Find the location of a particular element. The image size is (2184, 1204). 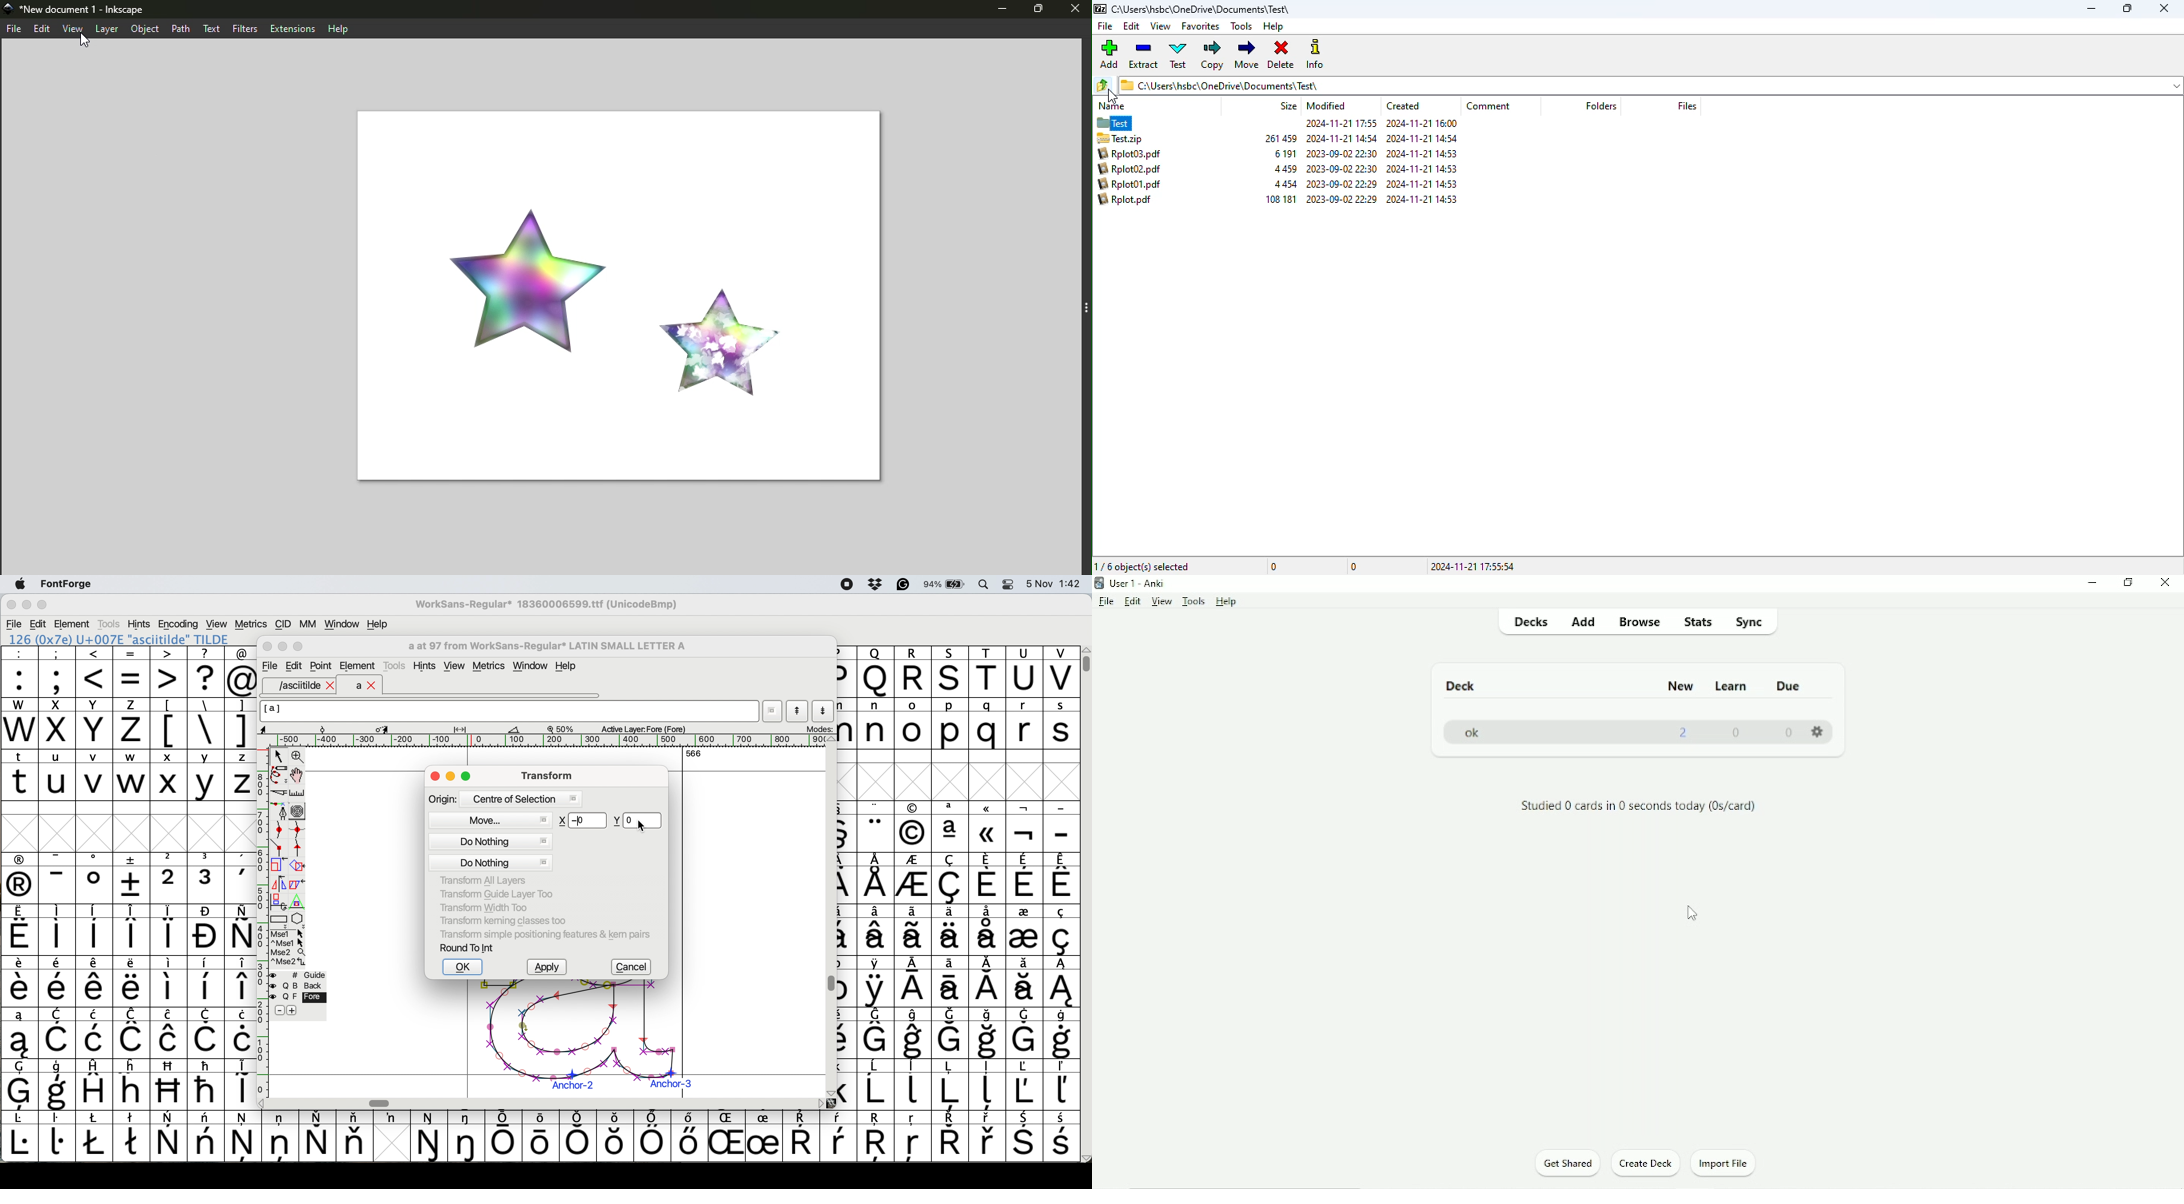

modified is located at coordinates (1325, 106).